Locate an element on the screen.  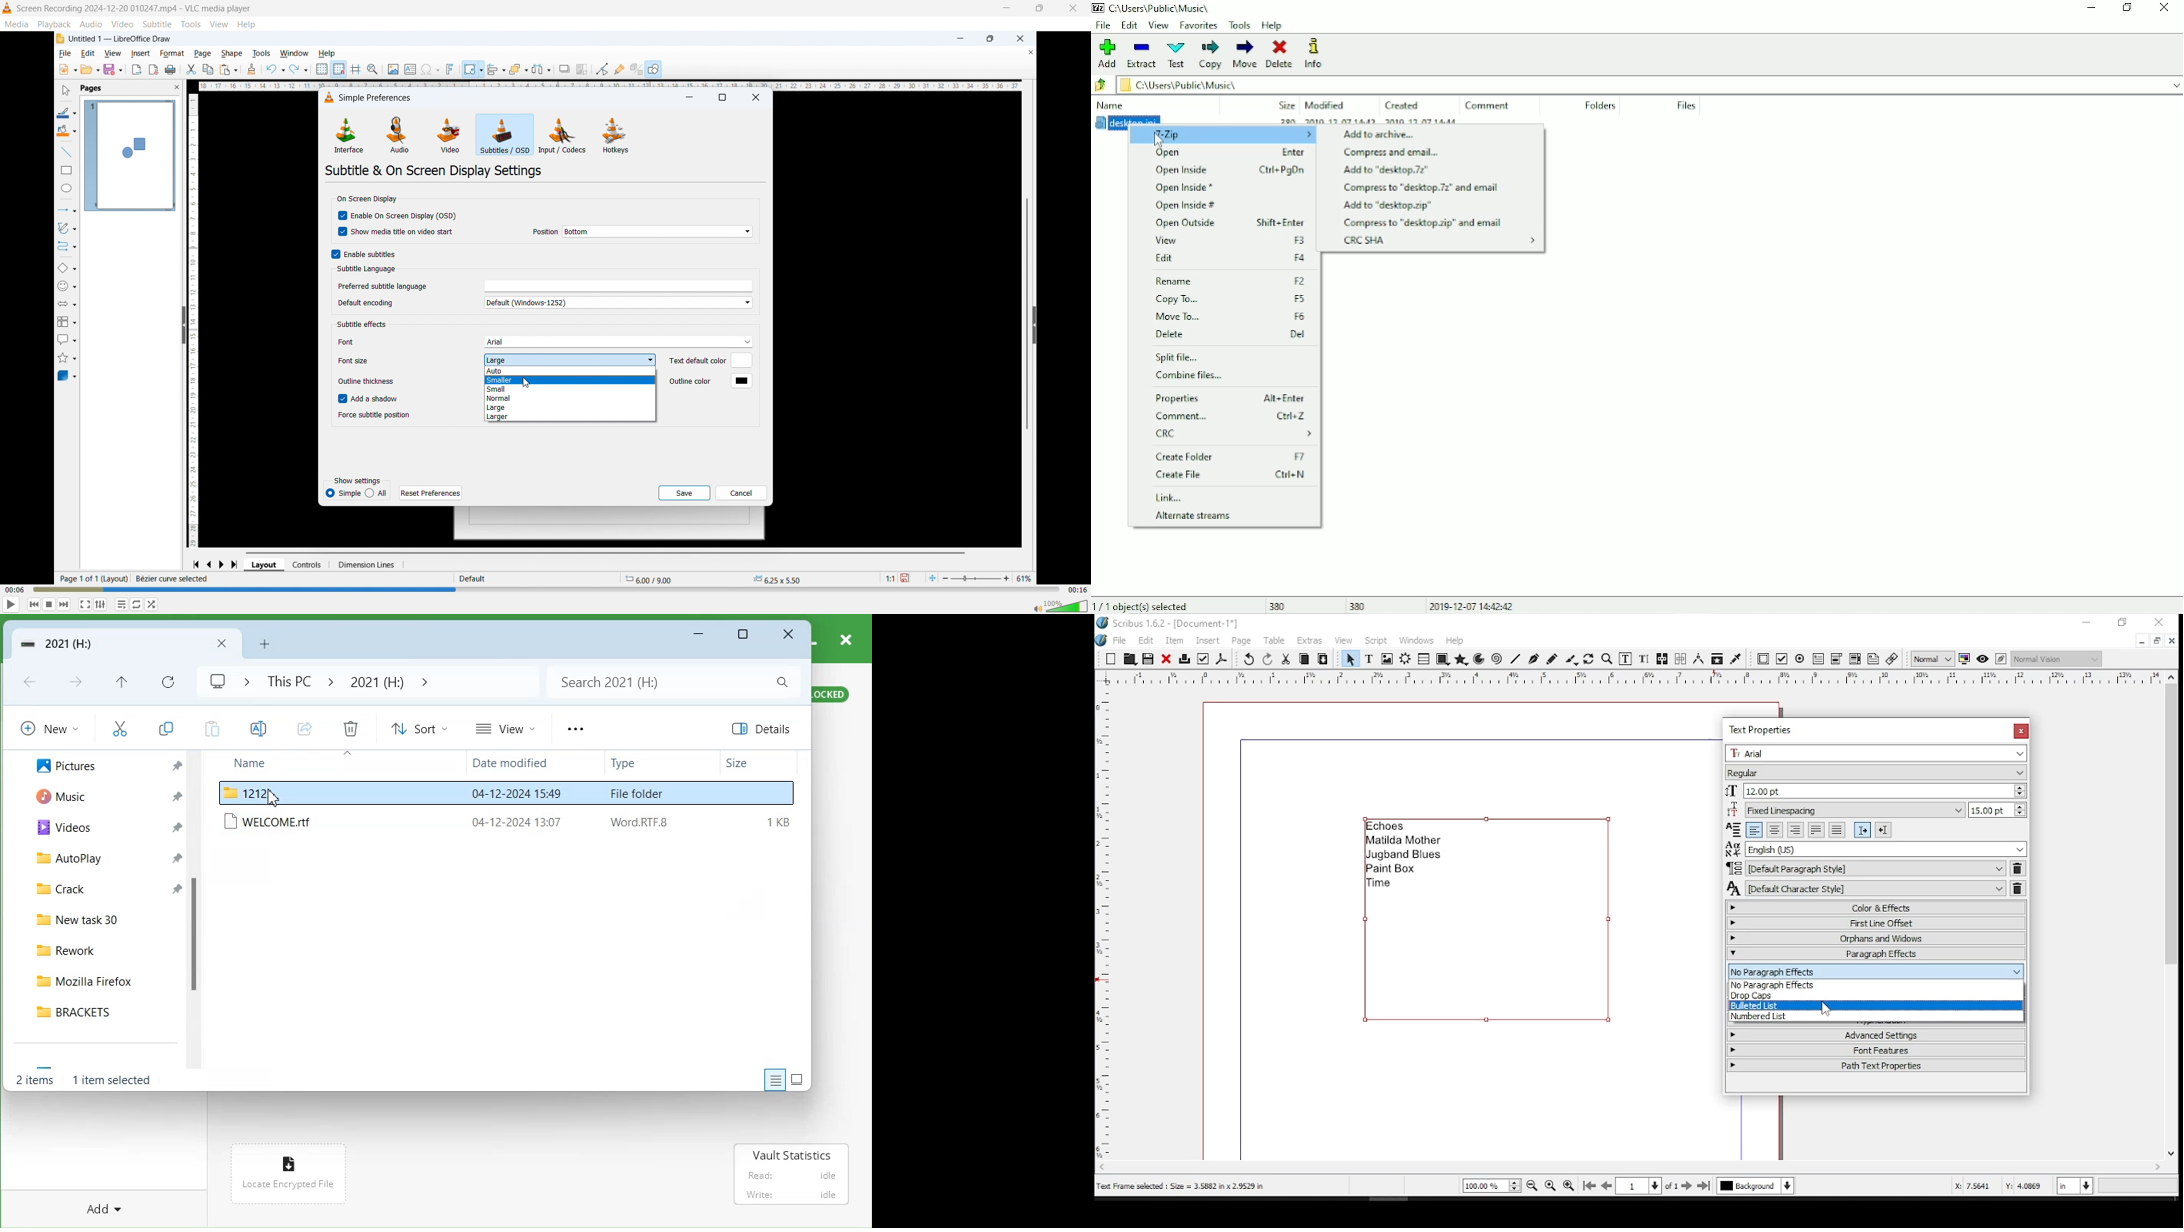
Show advanced settings  is located at coordinates (137, 604).